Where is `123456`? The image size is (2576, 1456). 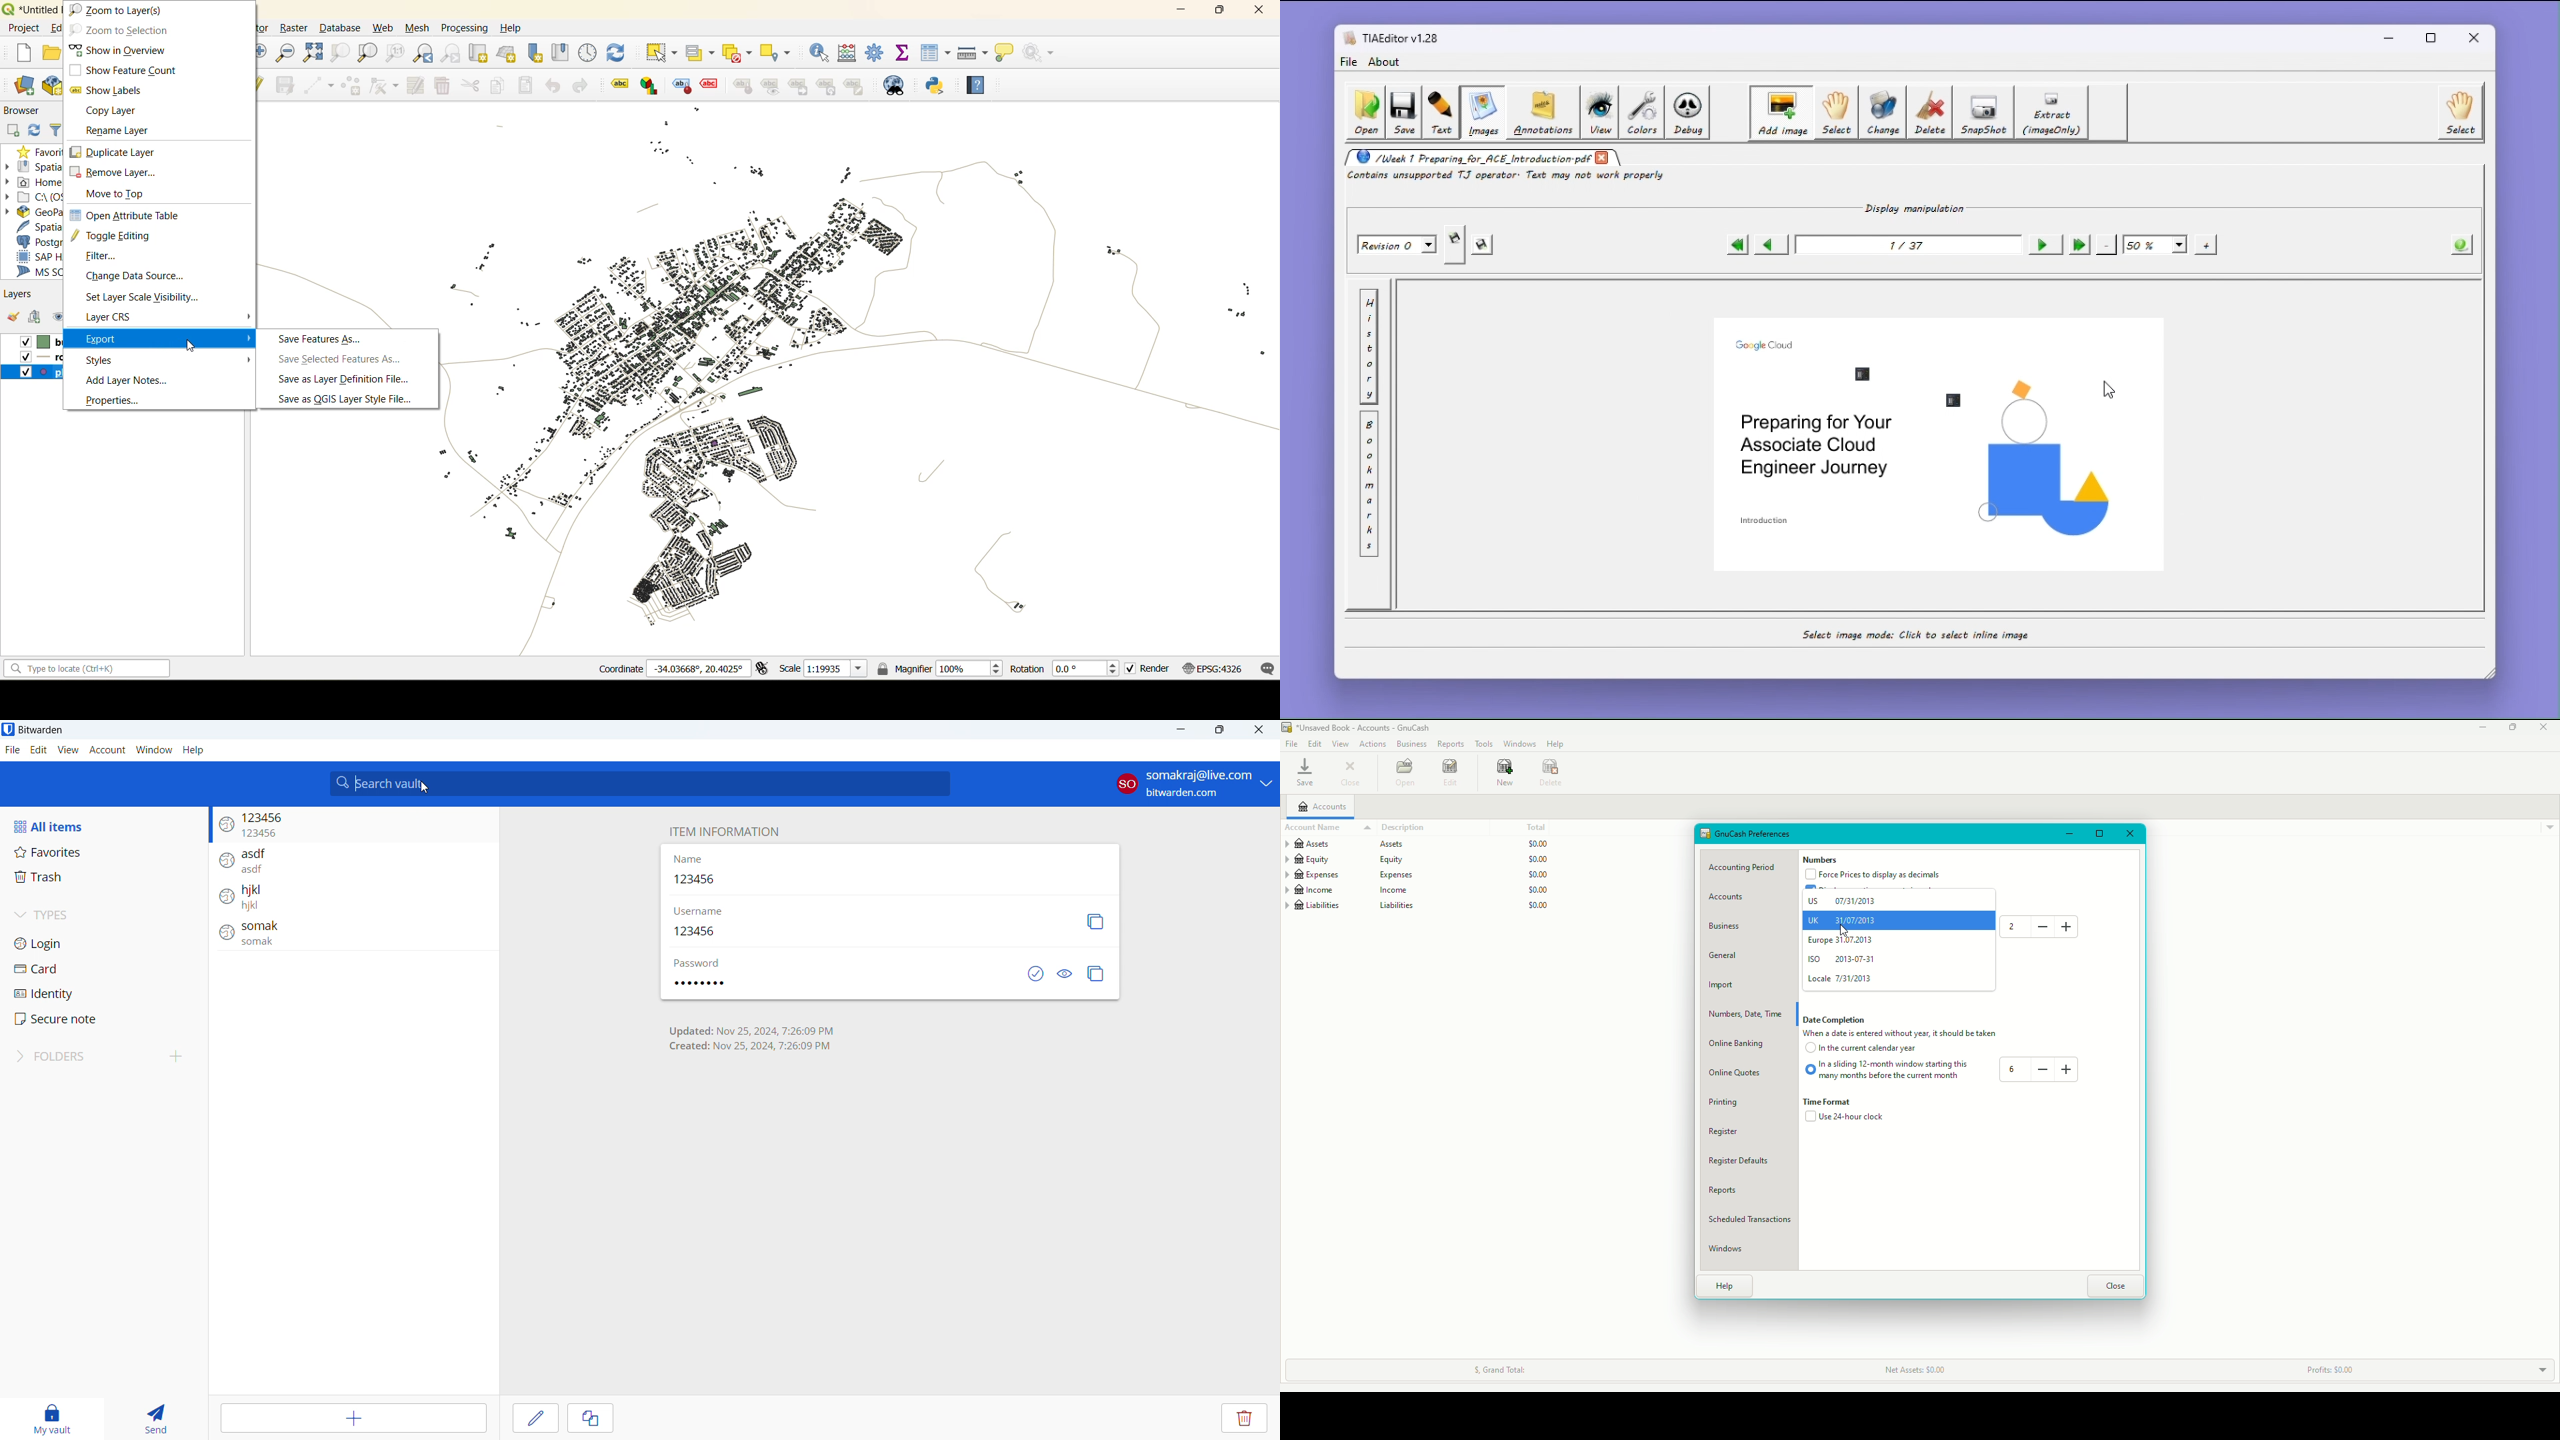
123456 is located at coordinates (699, 880).